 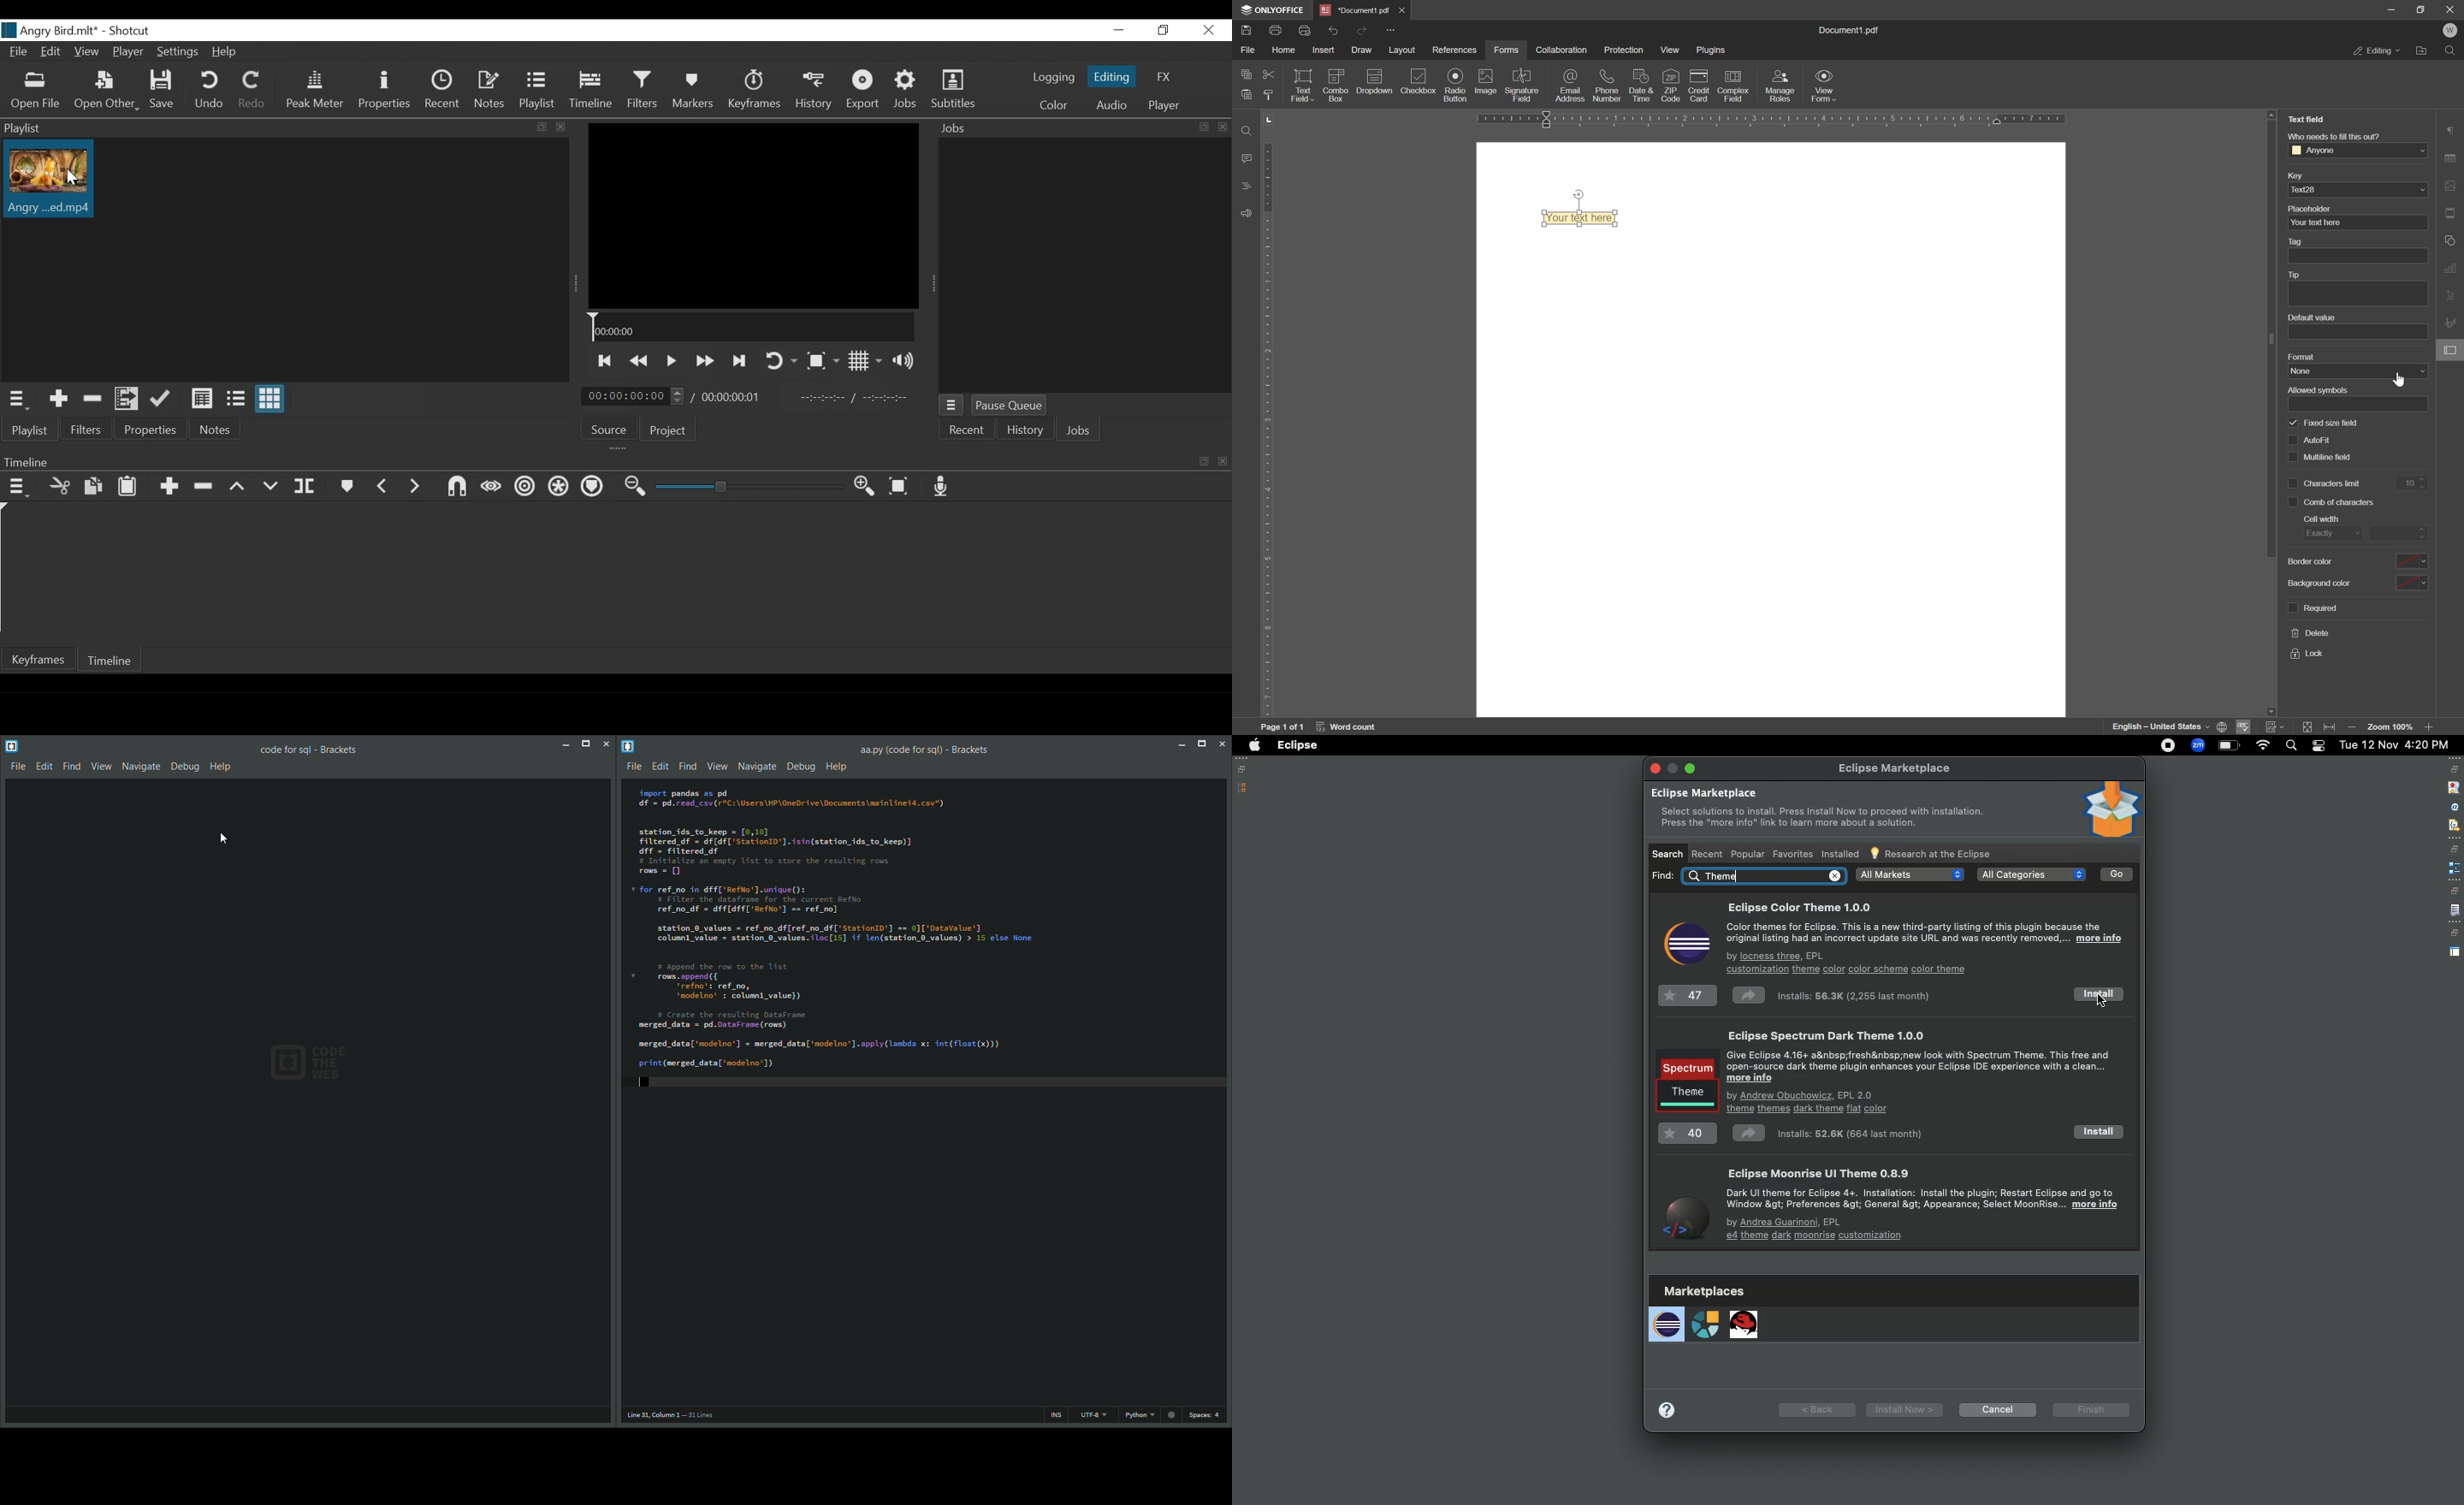 What do you see at coordinates (202, 486) in the screenshot?
I see `Ripple Delete` at bounding box center [202, 486].